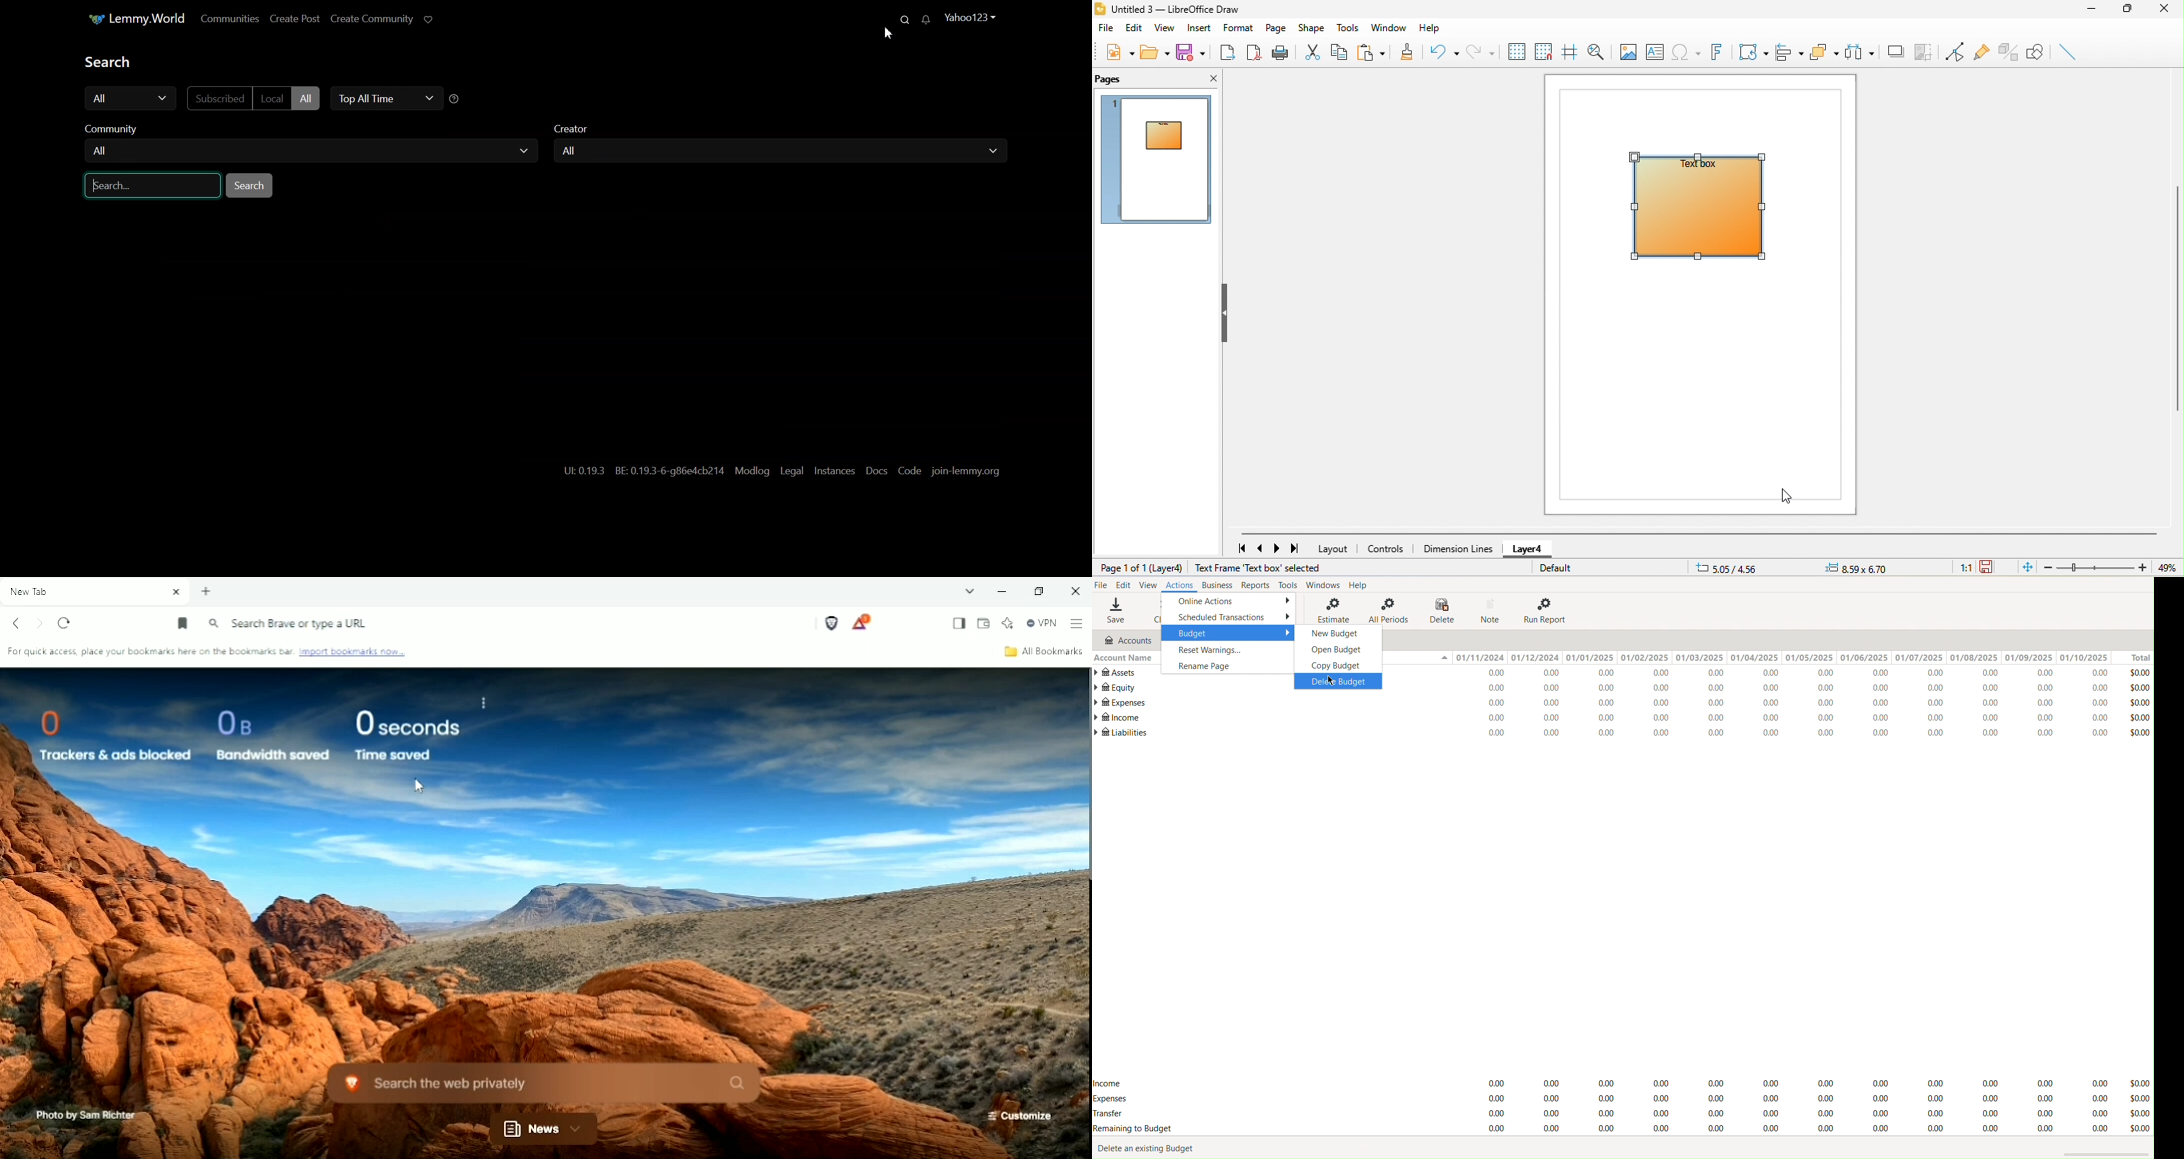 This screenshot has width=2184, height=1176. What do you see at coordinates (1111, 1099) in the screenshot?
I see `Expenses` at bounding box center [1111, 1099].